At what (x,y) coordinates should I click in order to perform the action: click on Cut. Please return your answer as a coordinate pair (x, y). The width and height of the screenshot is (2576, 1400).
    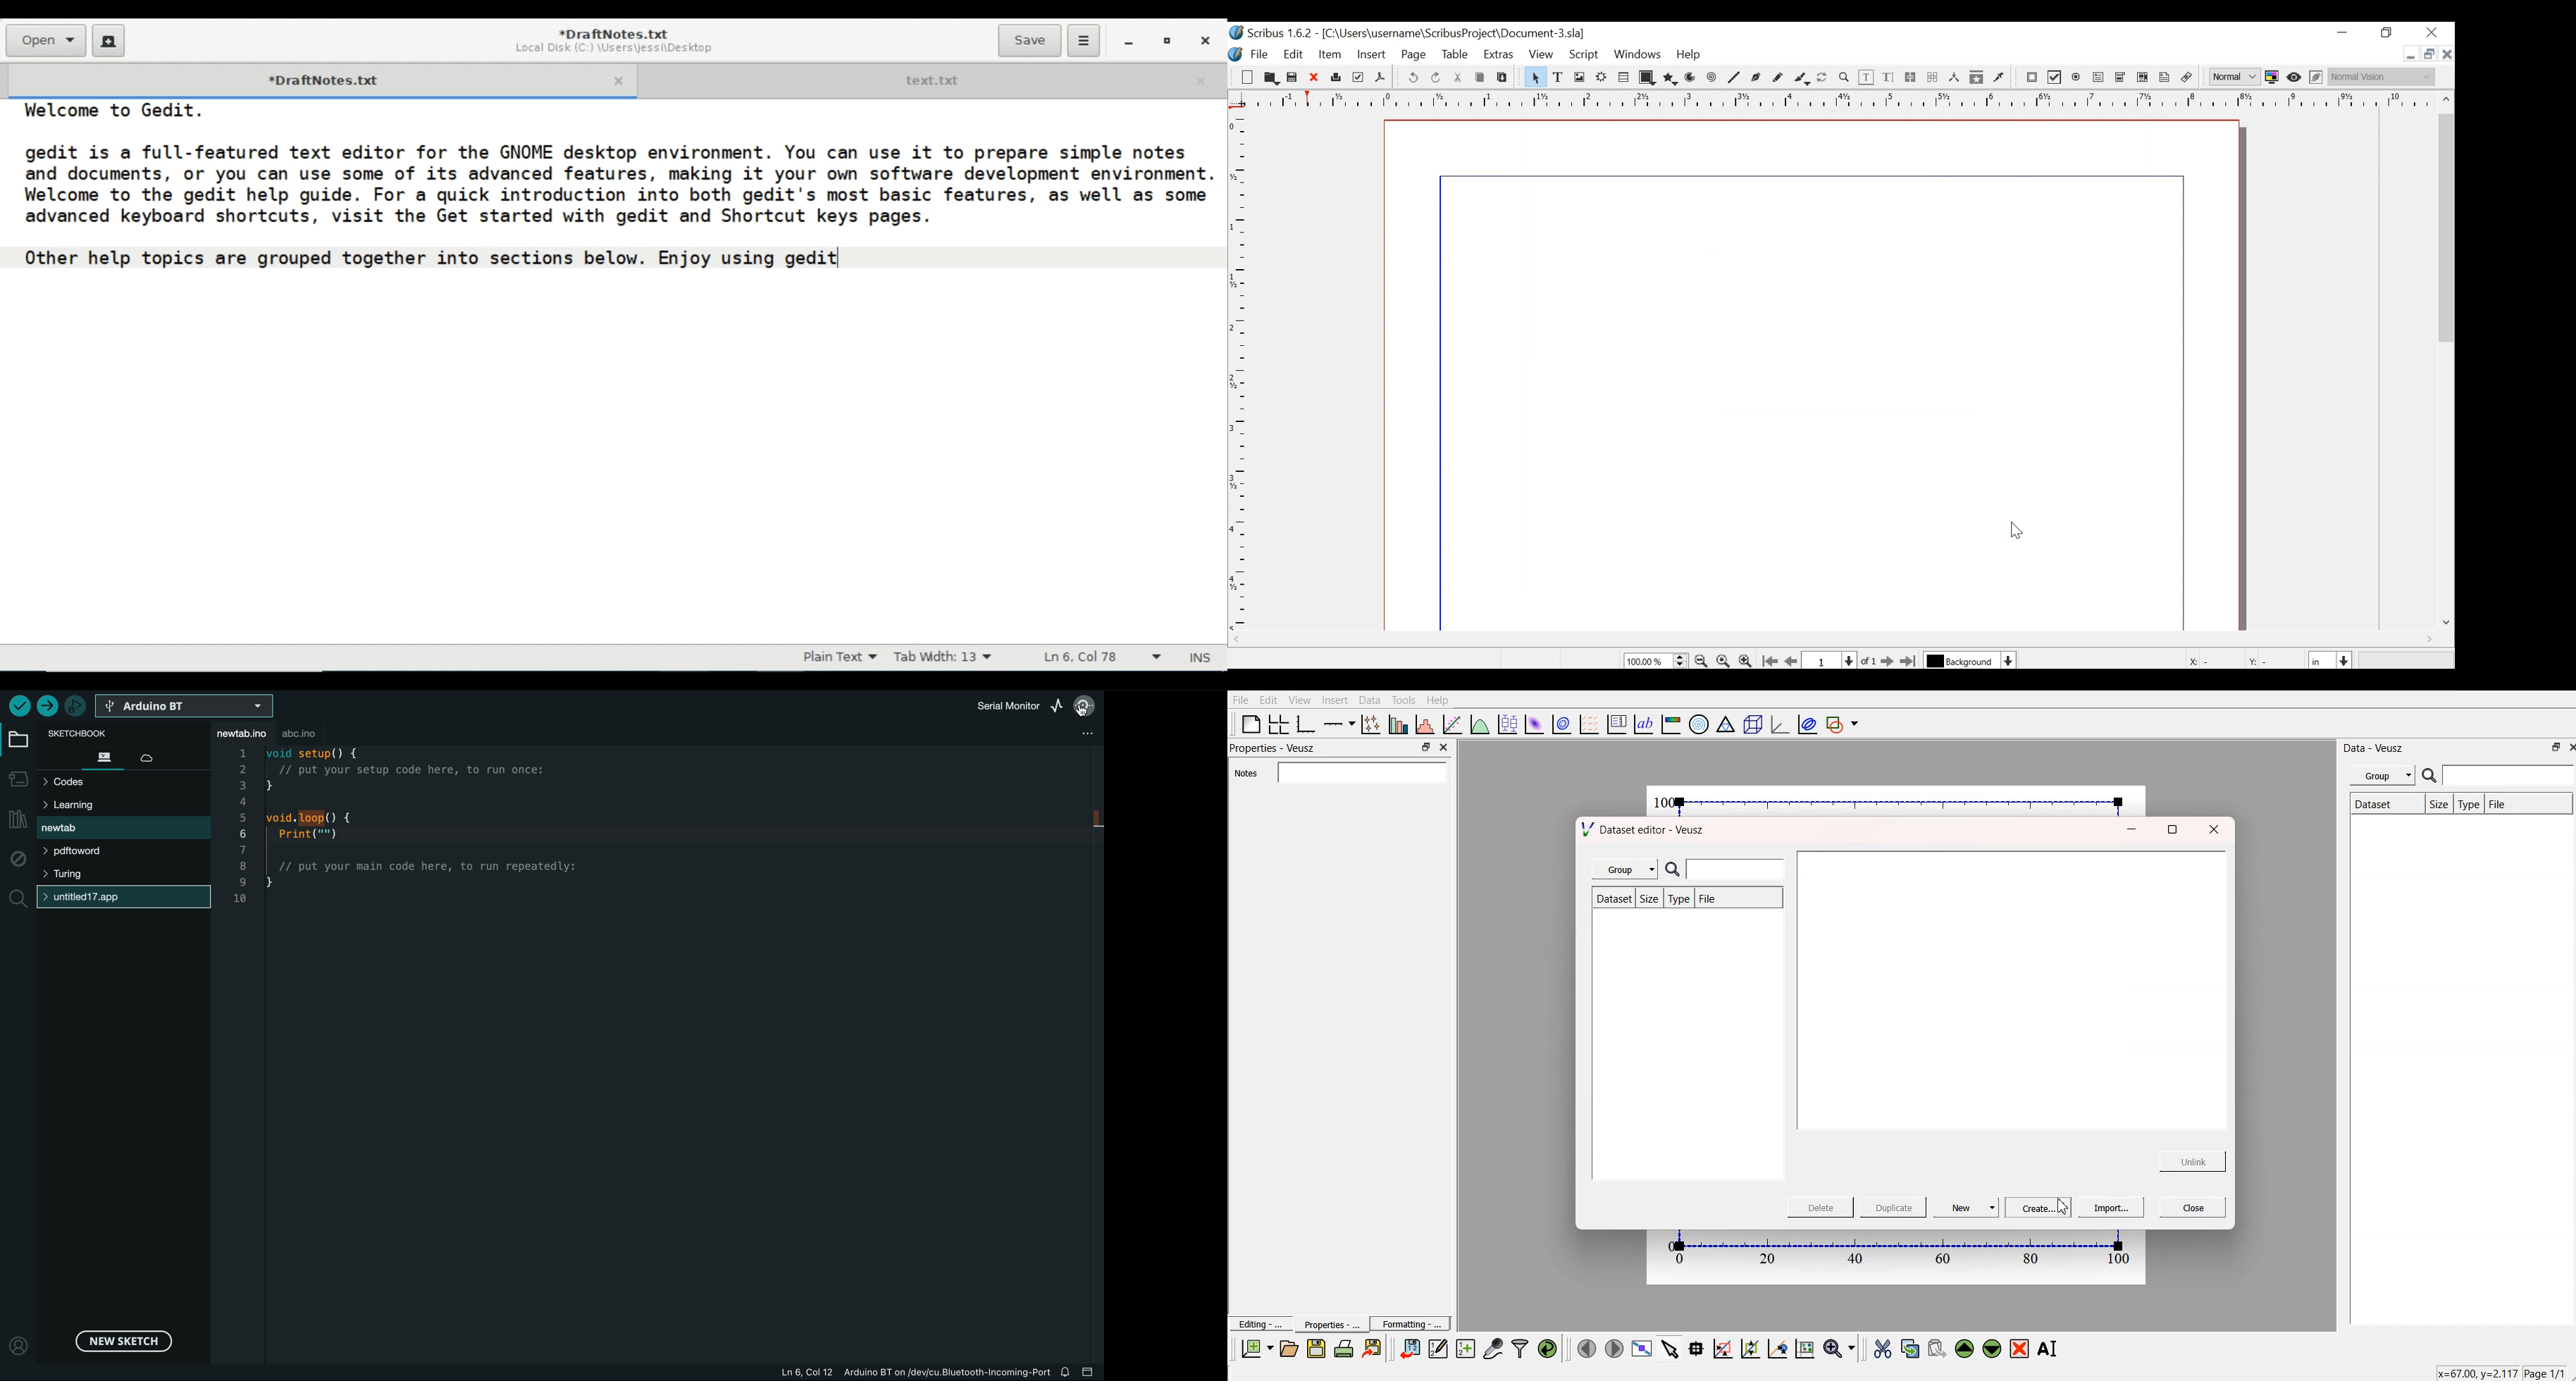
    Looking at the image, I should click on (1883, 1348).